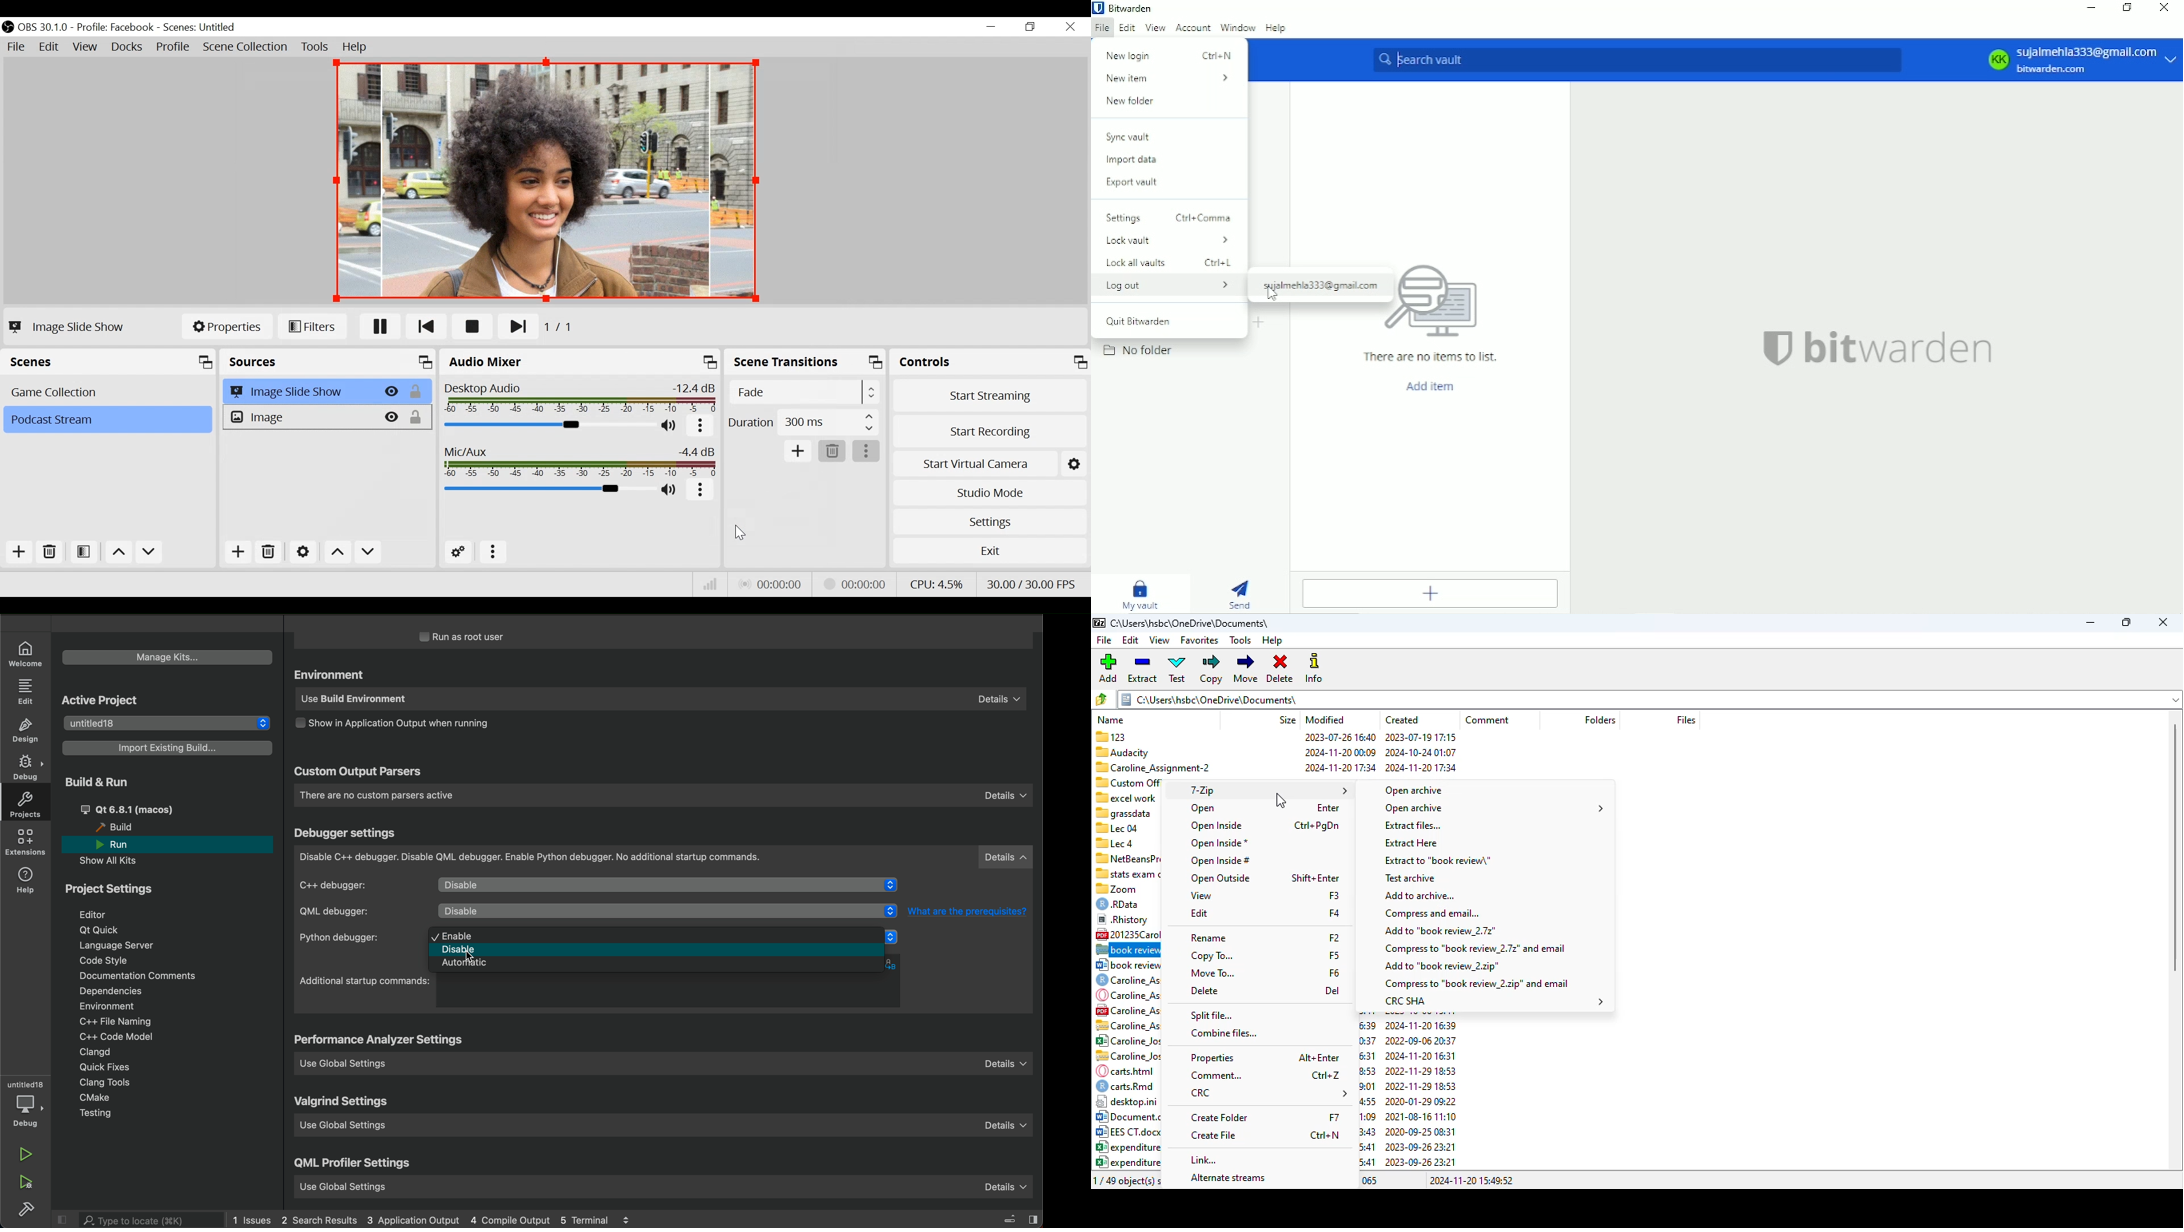 Image resolution: width=2184 pixels, height=1232 pixels. I want to click on Lock vault >, so click(1168, 240).